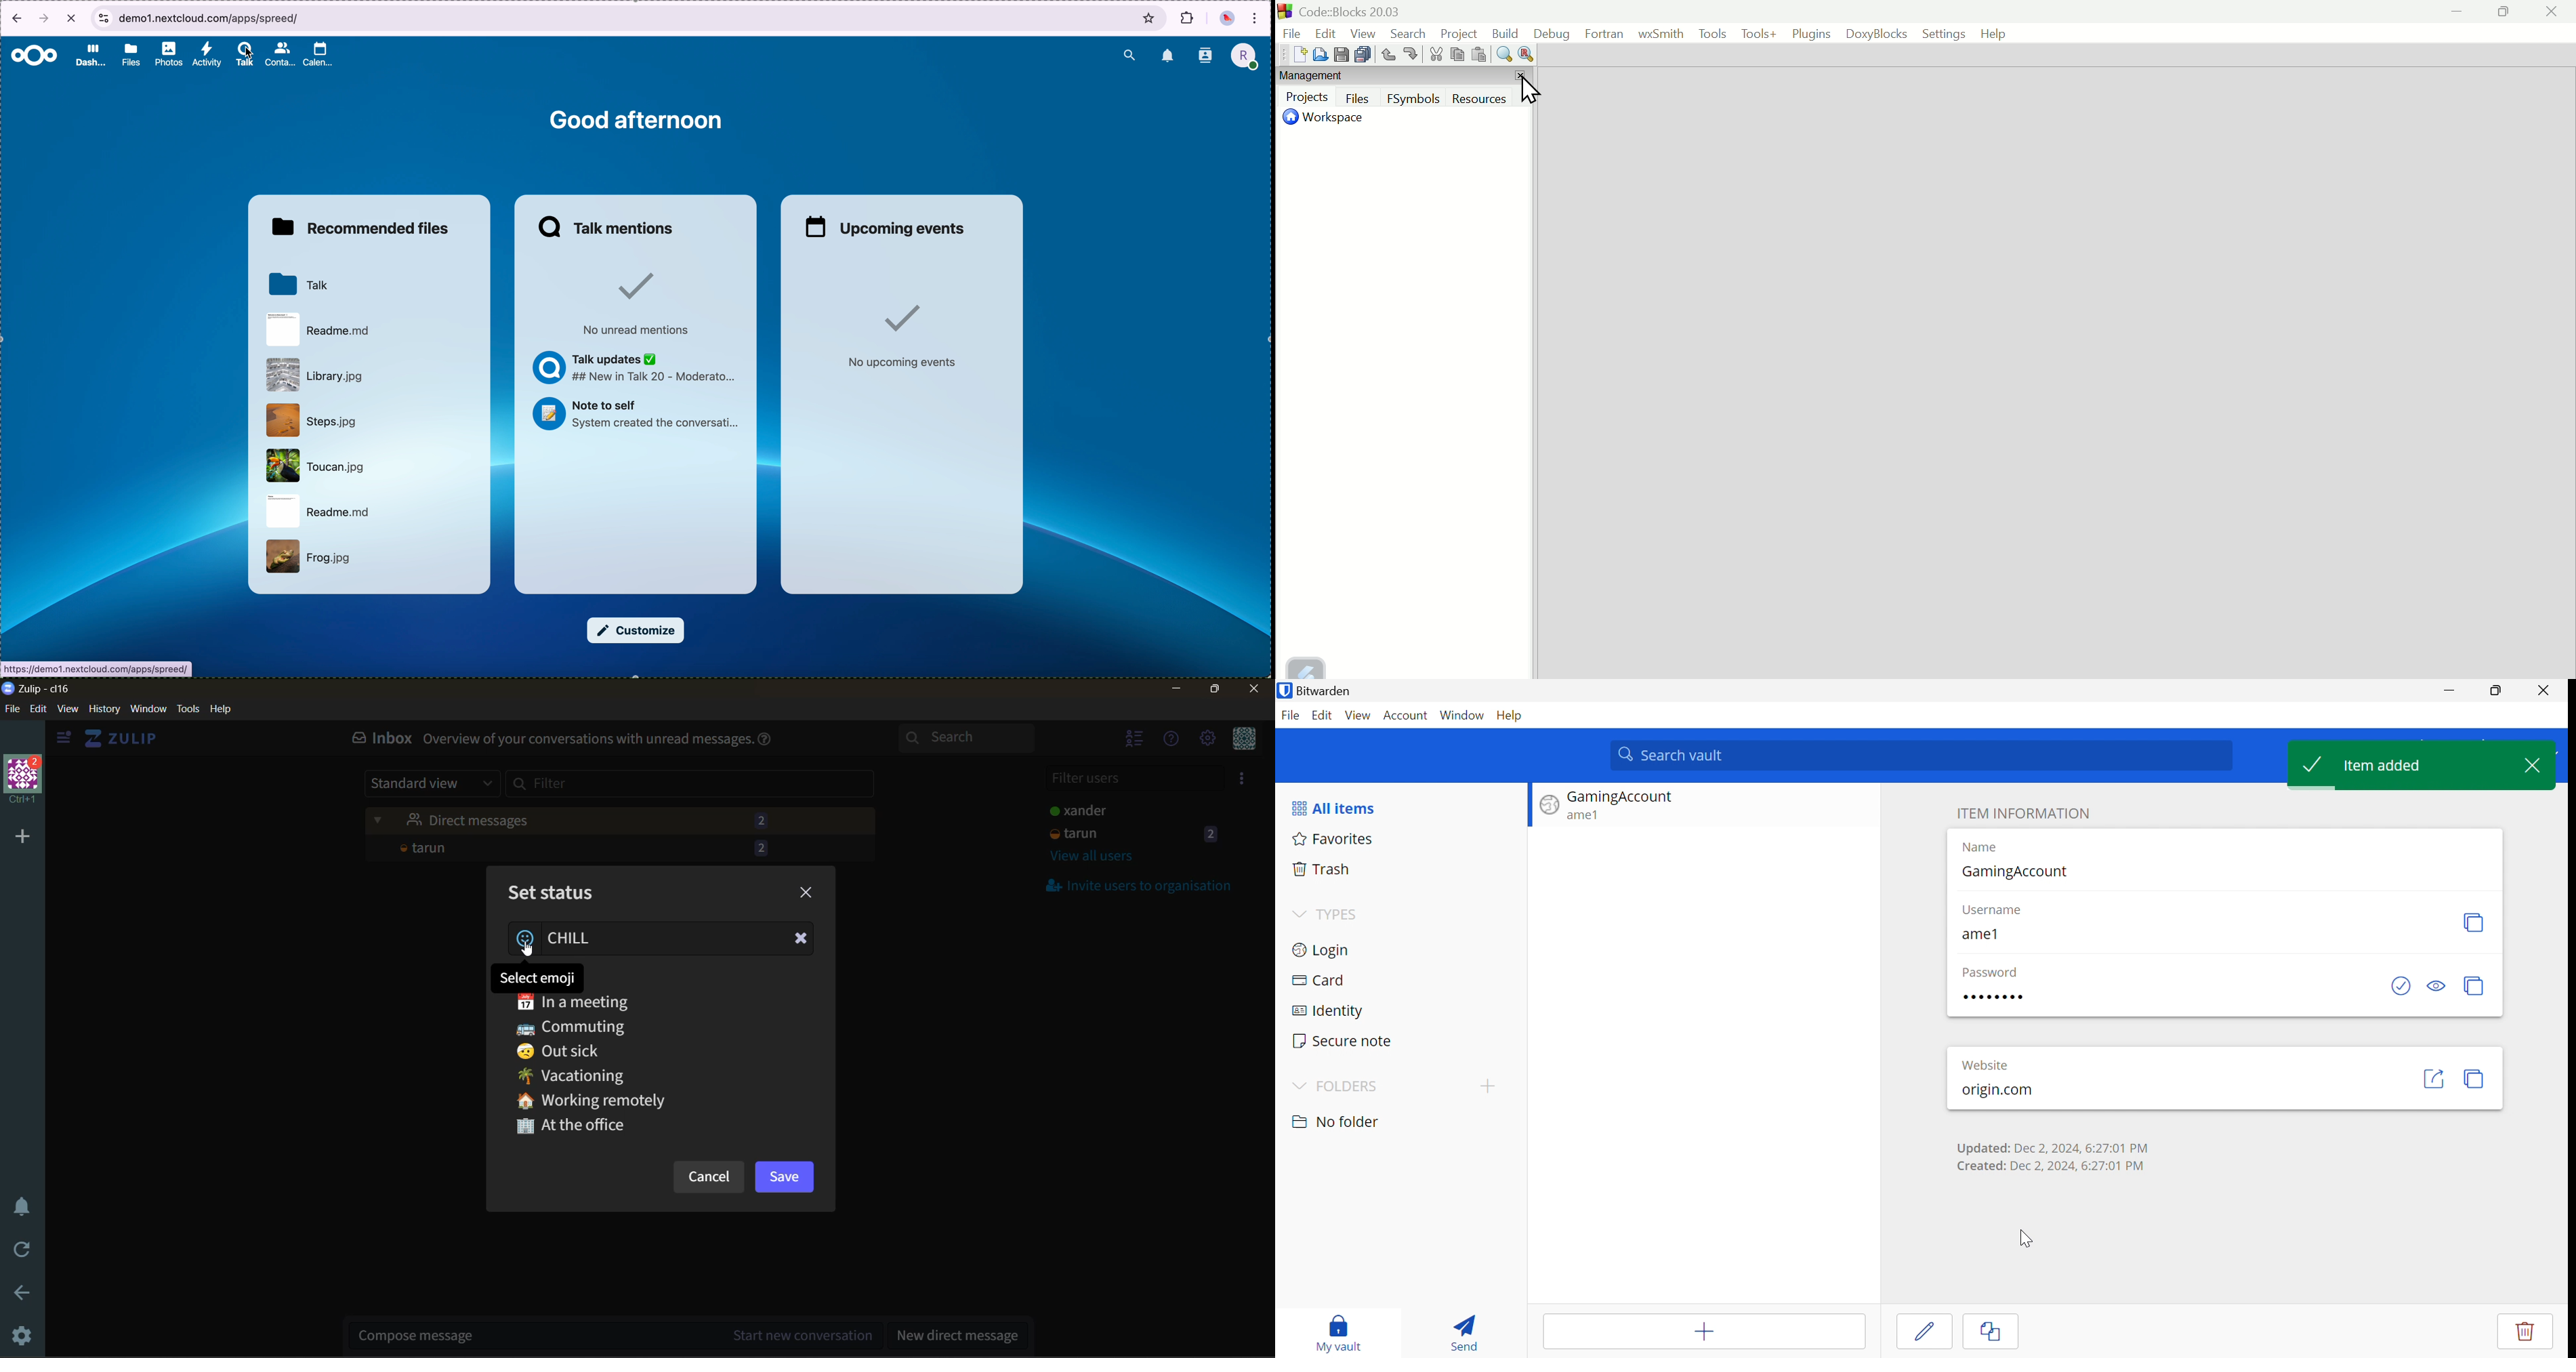 The image size is (2576, 1372). Describe the element at coordinates (1244, 741) in the screenshot. I see `personal menu` at that location.